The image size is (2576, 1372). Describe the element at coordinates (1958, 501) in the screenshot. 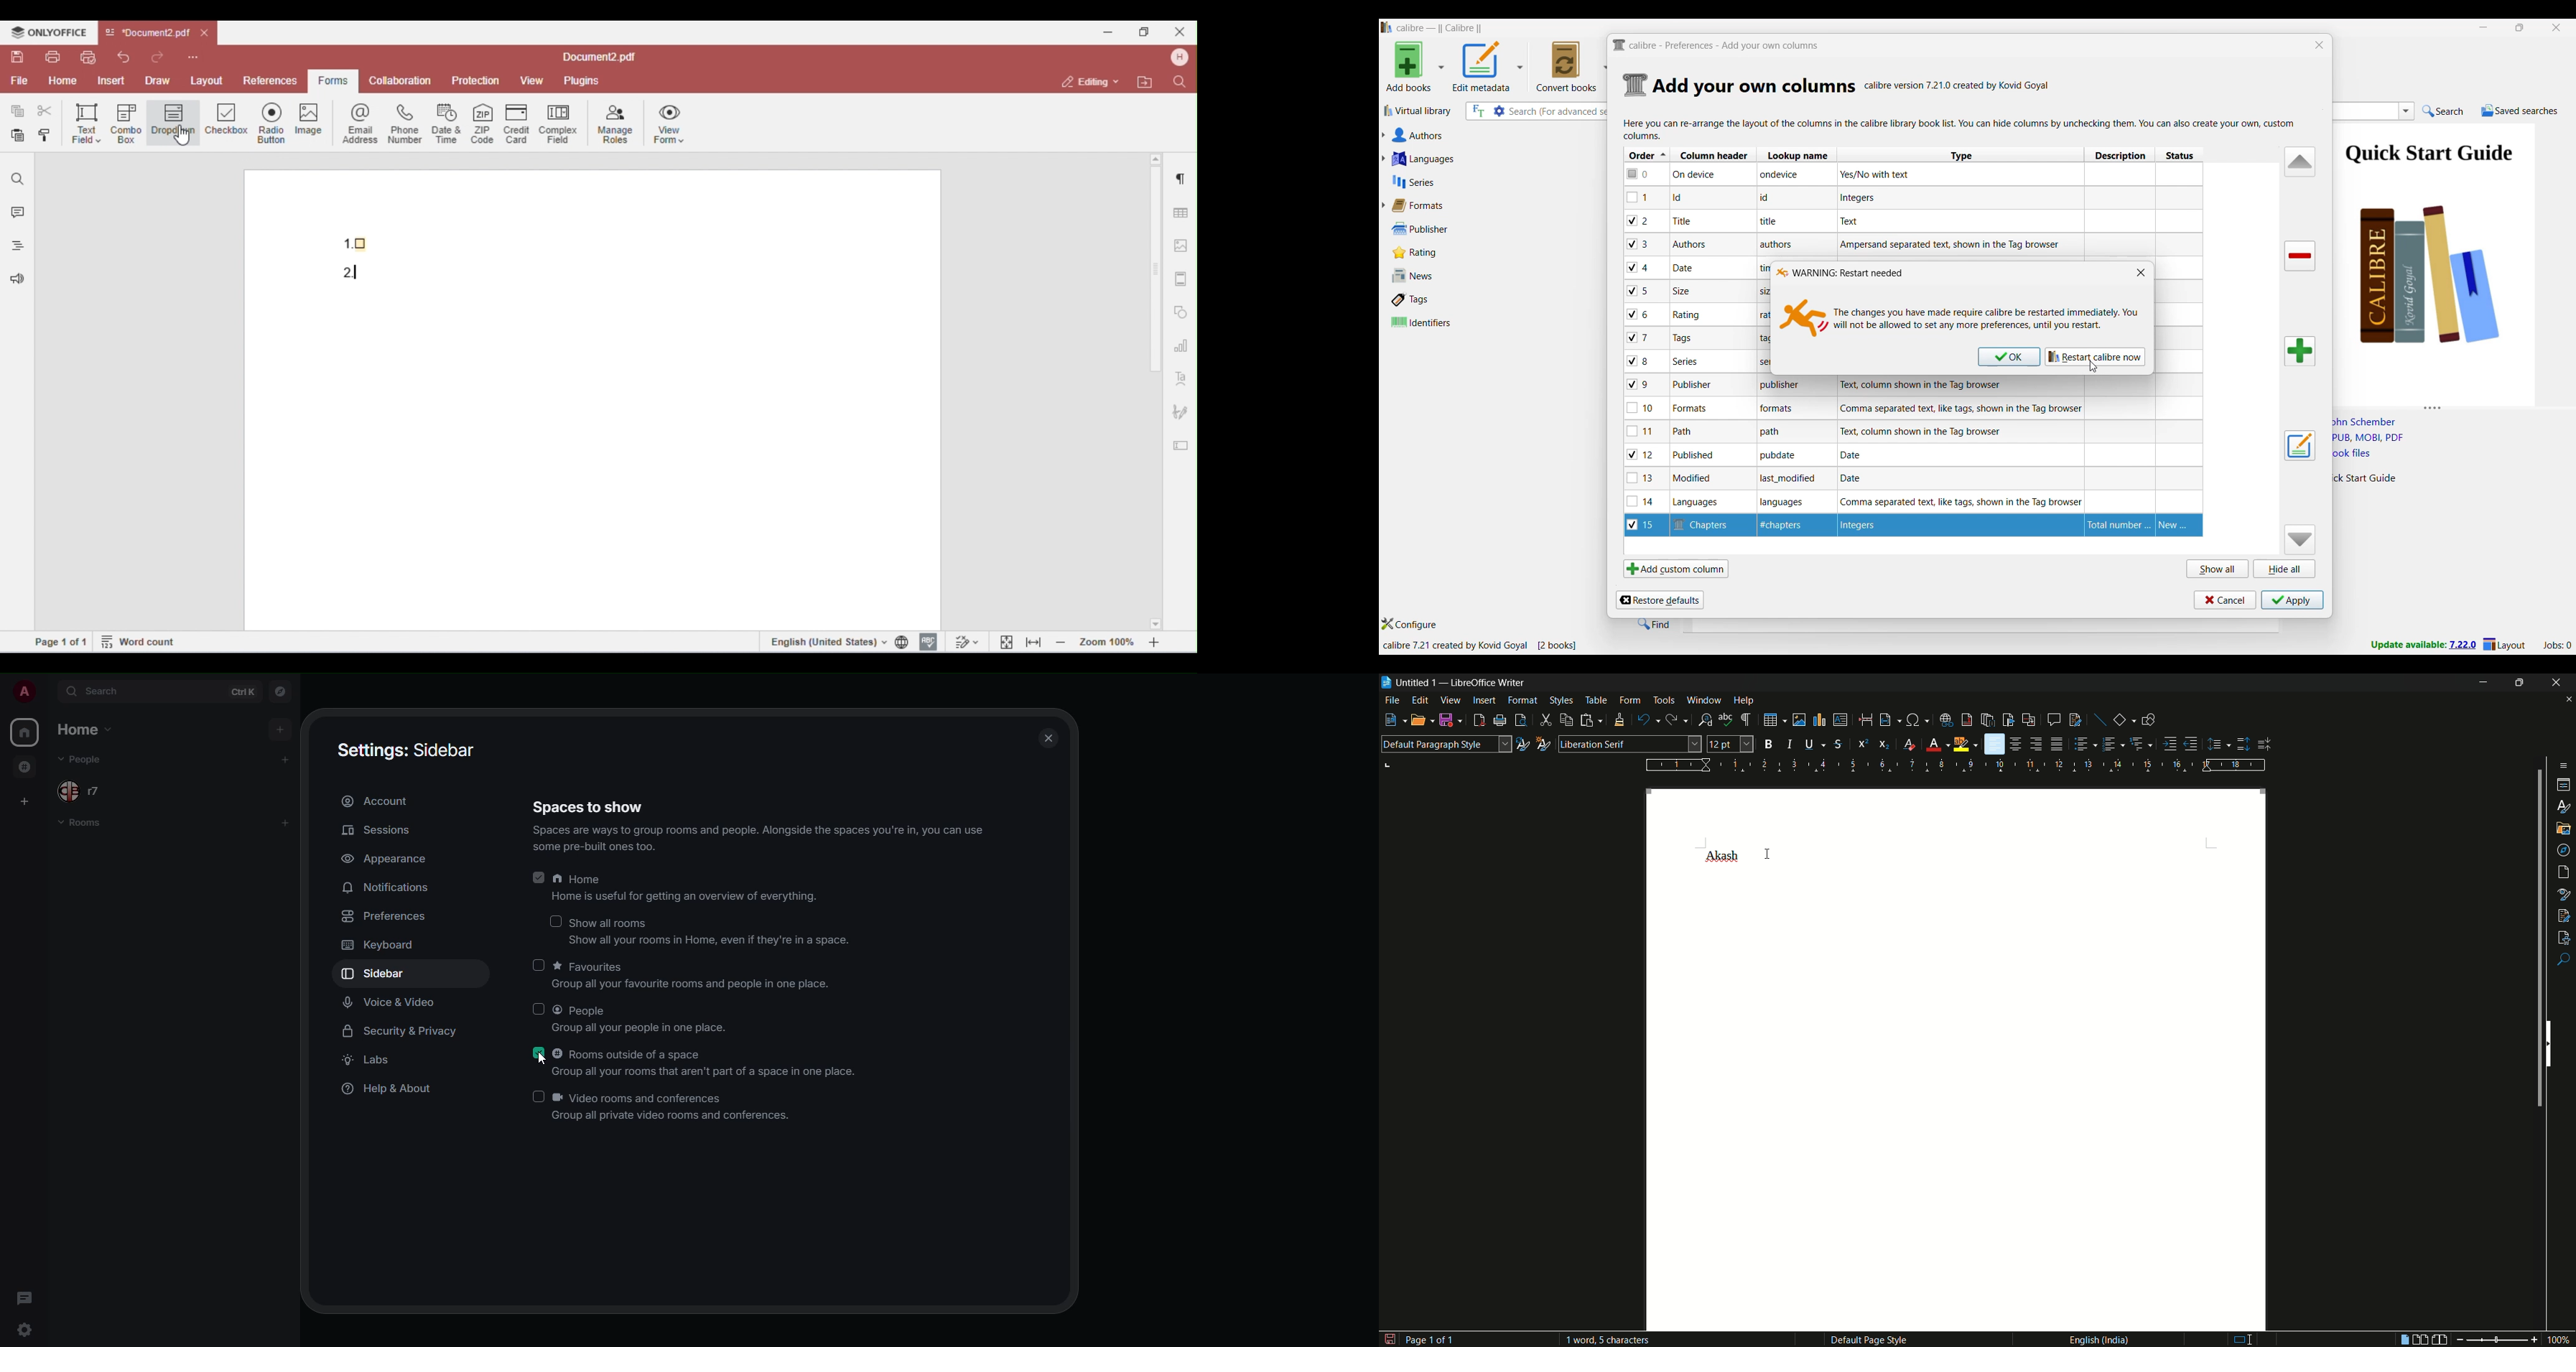

I see `Explanation` at that location.